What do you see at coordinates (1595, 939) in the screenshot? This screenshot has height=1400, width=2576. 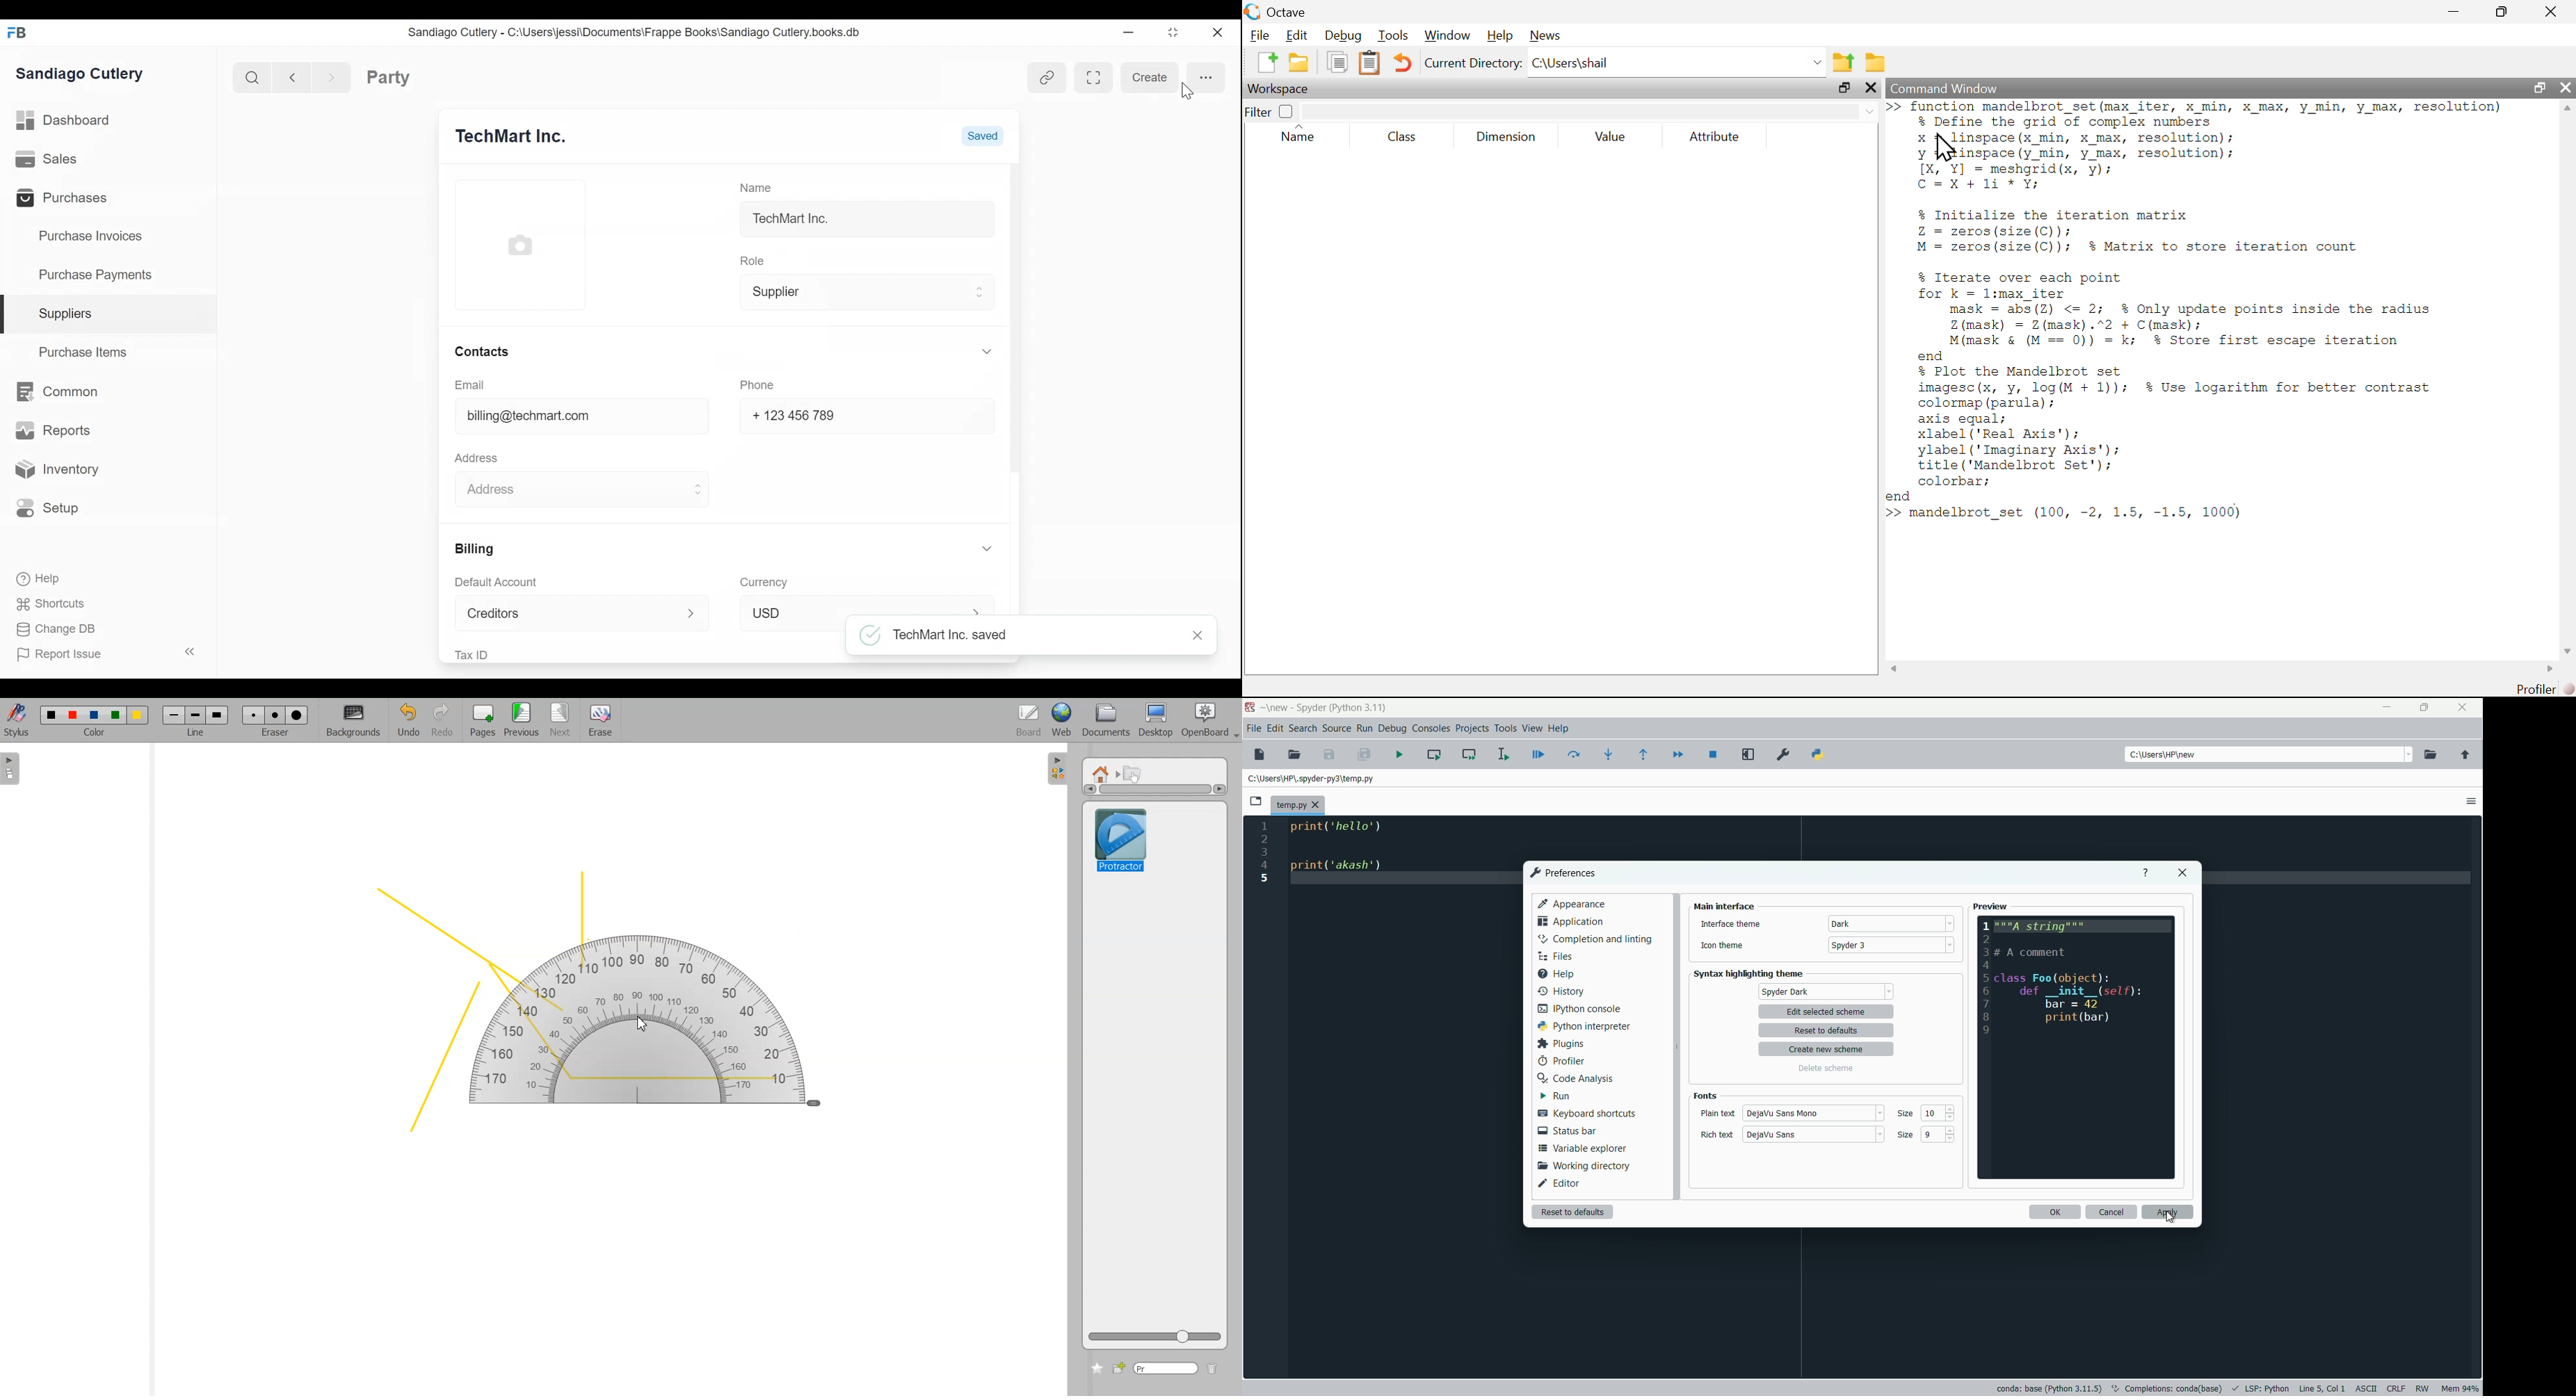 I see `completion and linting` at bounding box center [1595, 939].